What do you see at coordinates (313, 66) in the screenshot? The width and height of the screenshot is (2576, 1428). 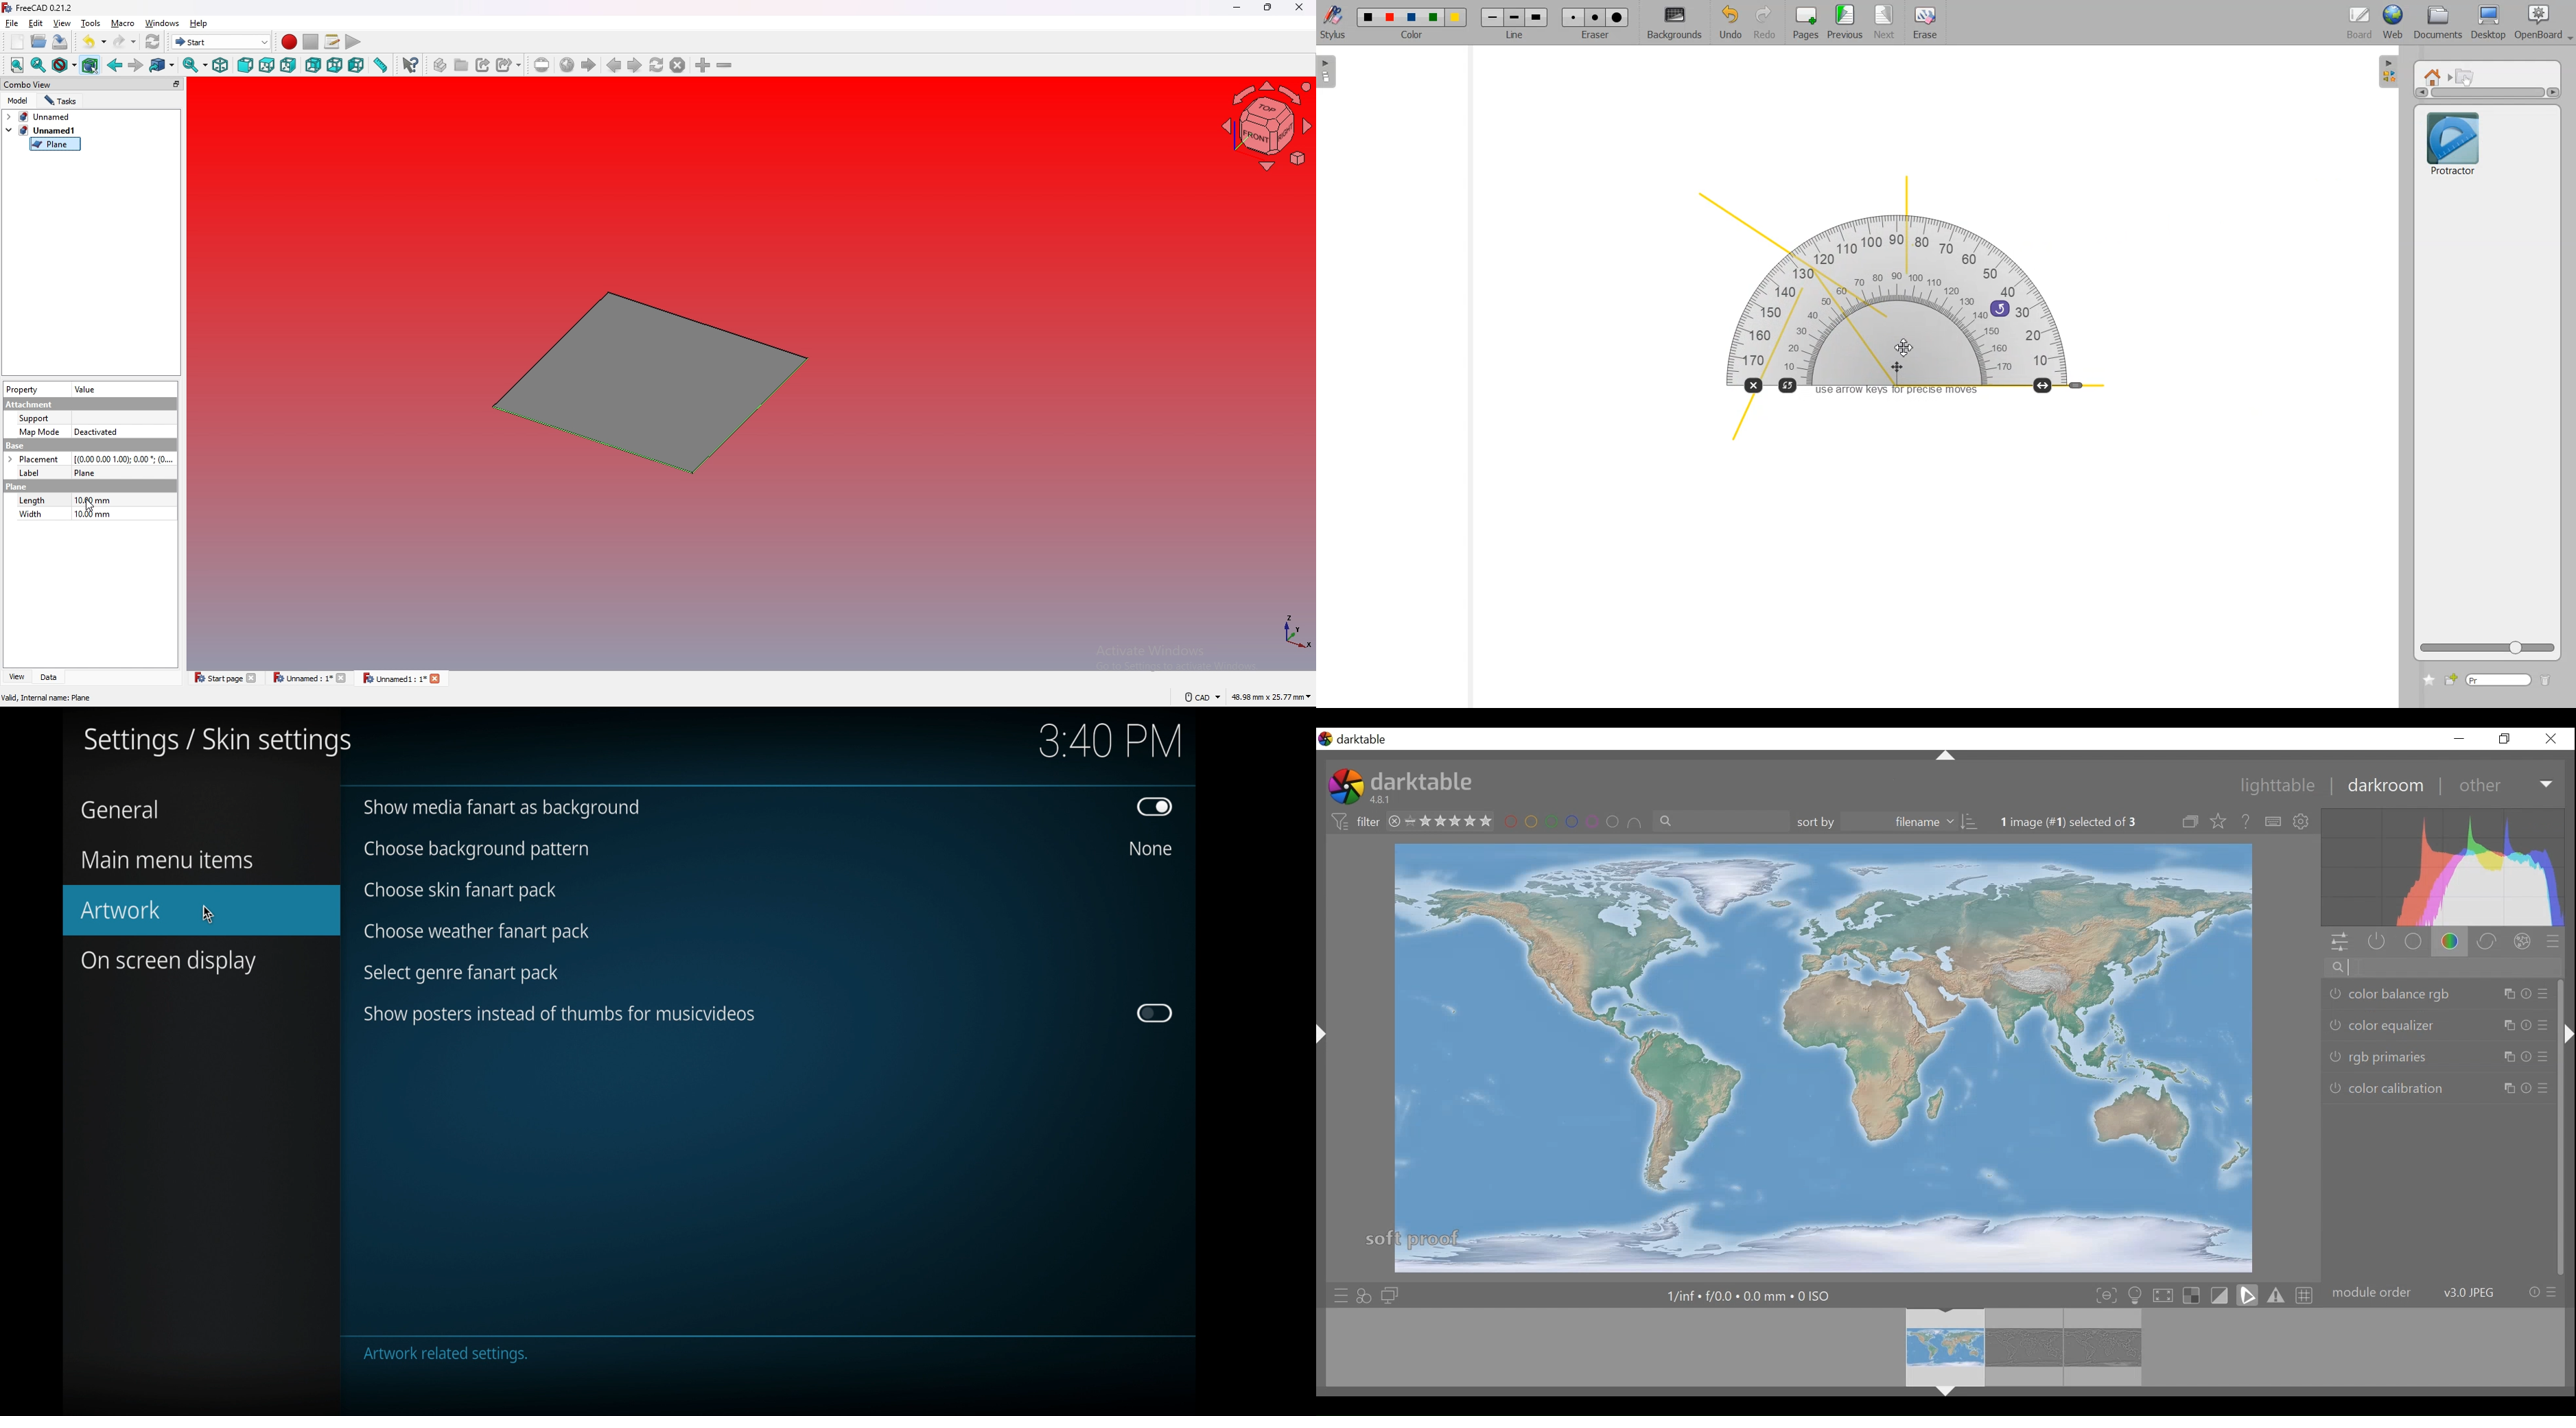 I see `rear` at bounding box center [313, 66].